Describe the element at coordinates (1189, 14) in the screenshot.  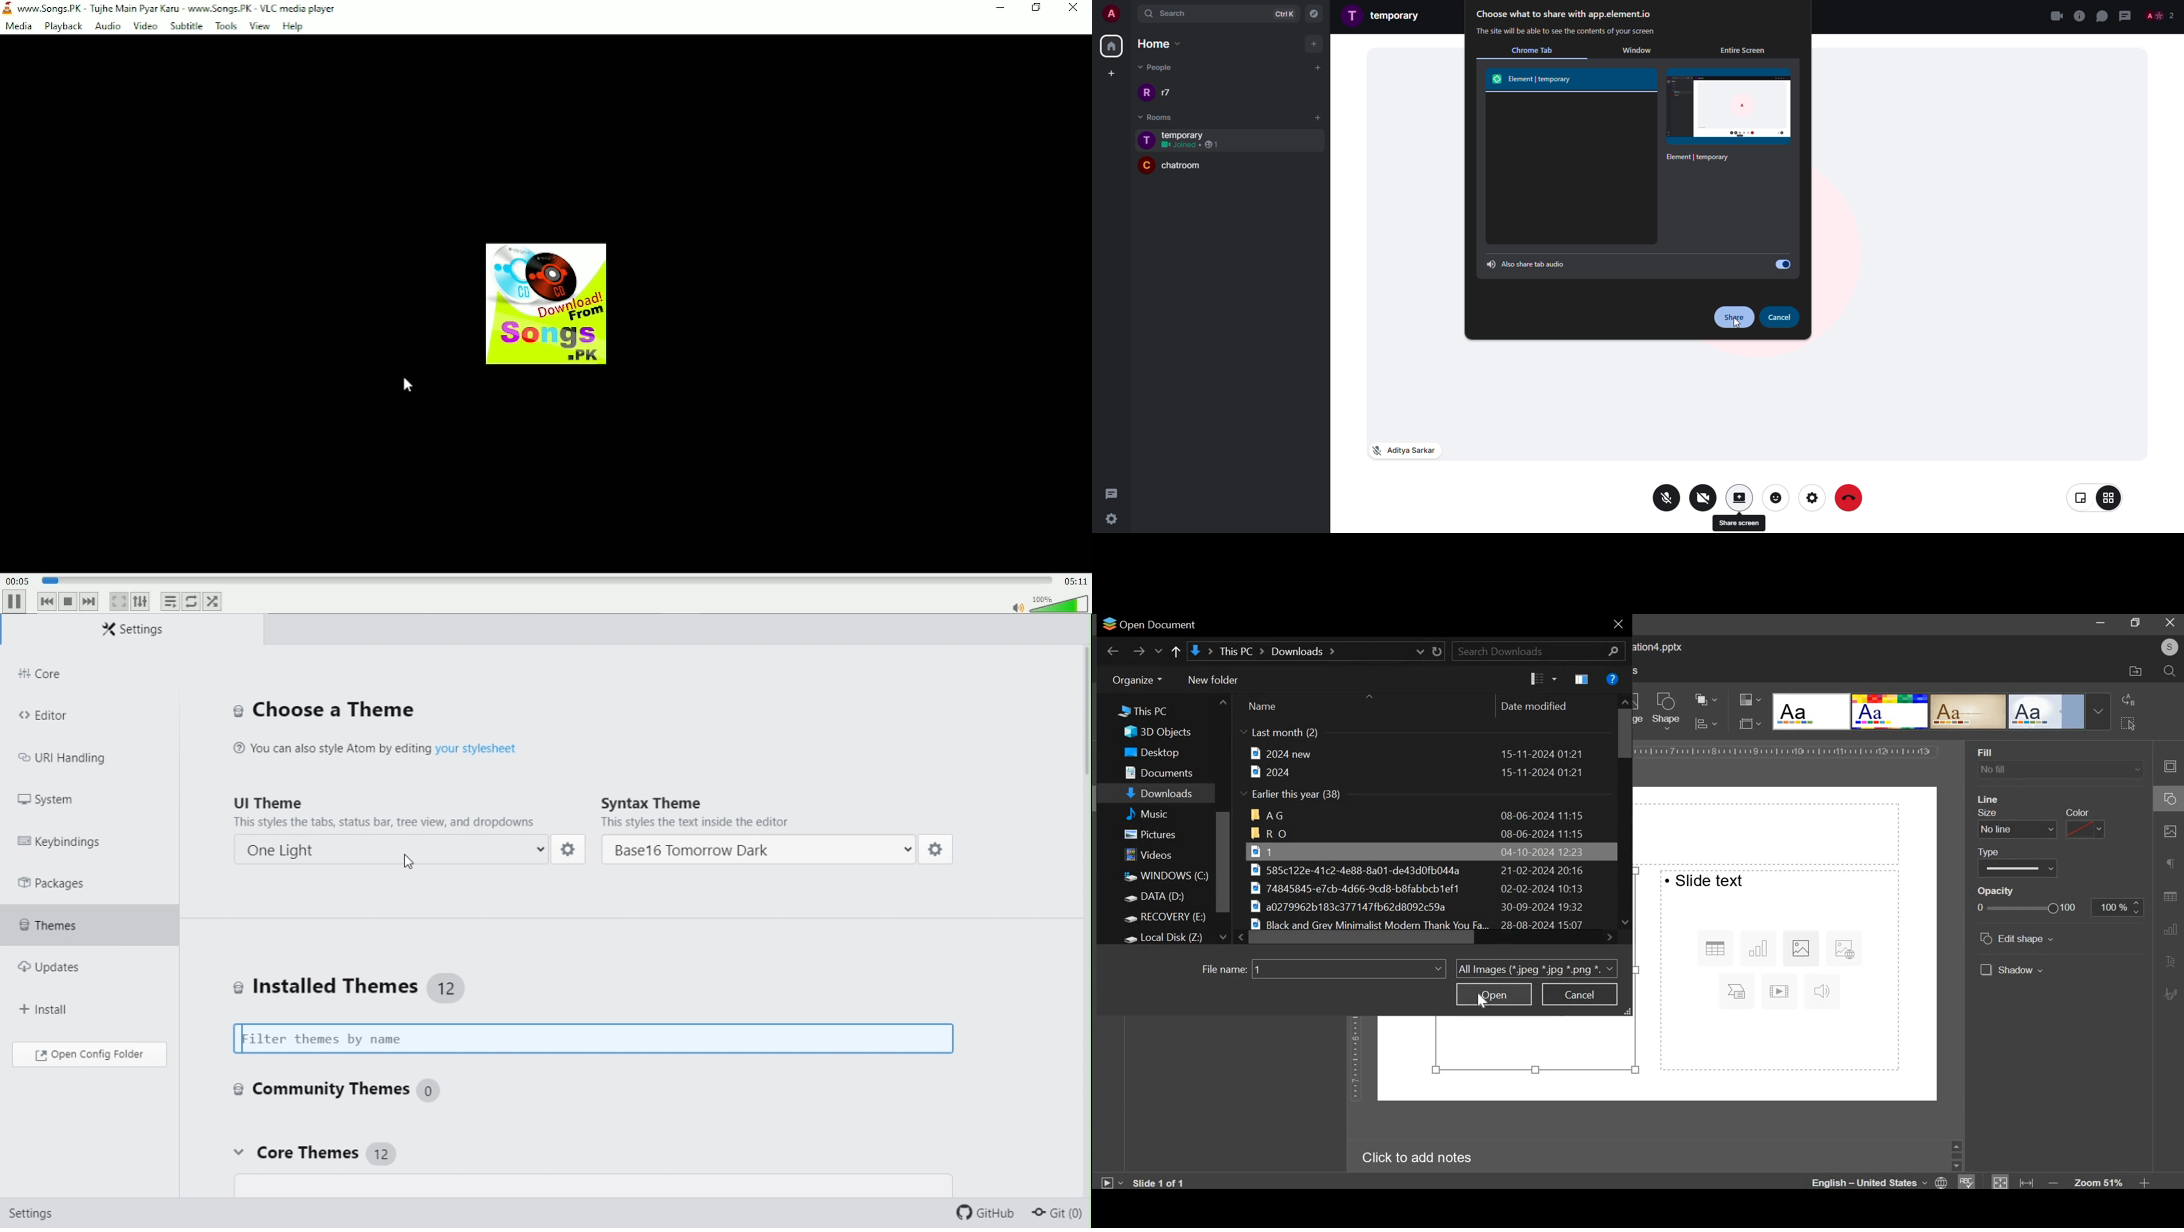
I see `search` at that location.